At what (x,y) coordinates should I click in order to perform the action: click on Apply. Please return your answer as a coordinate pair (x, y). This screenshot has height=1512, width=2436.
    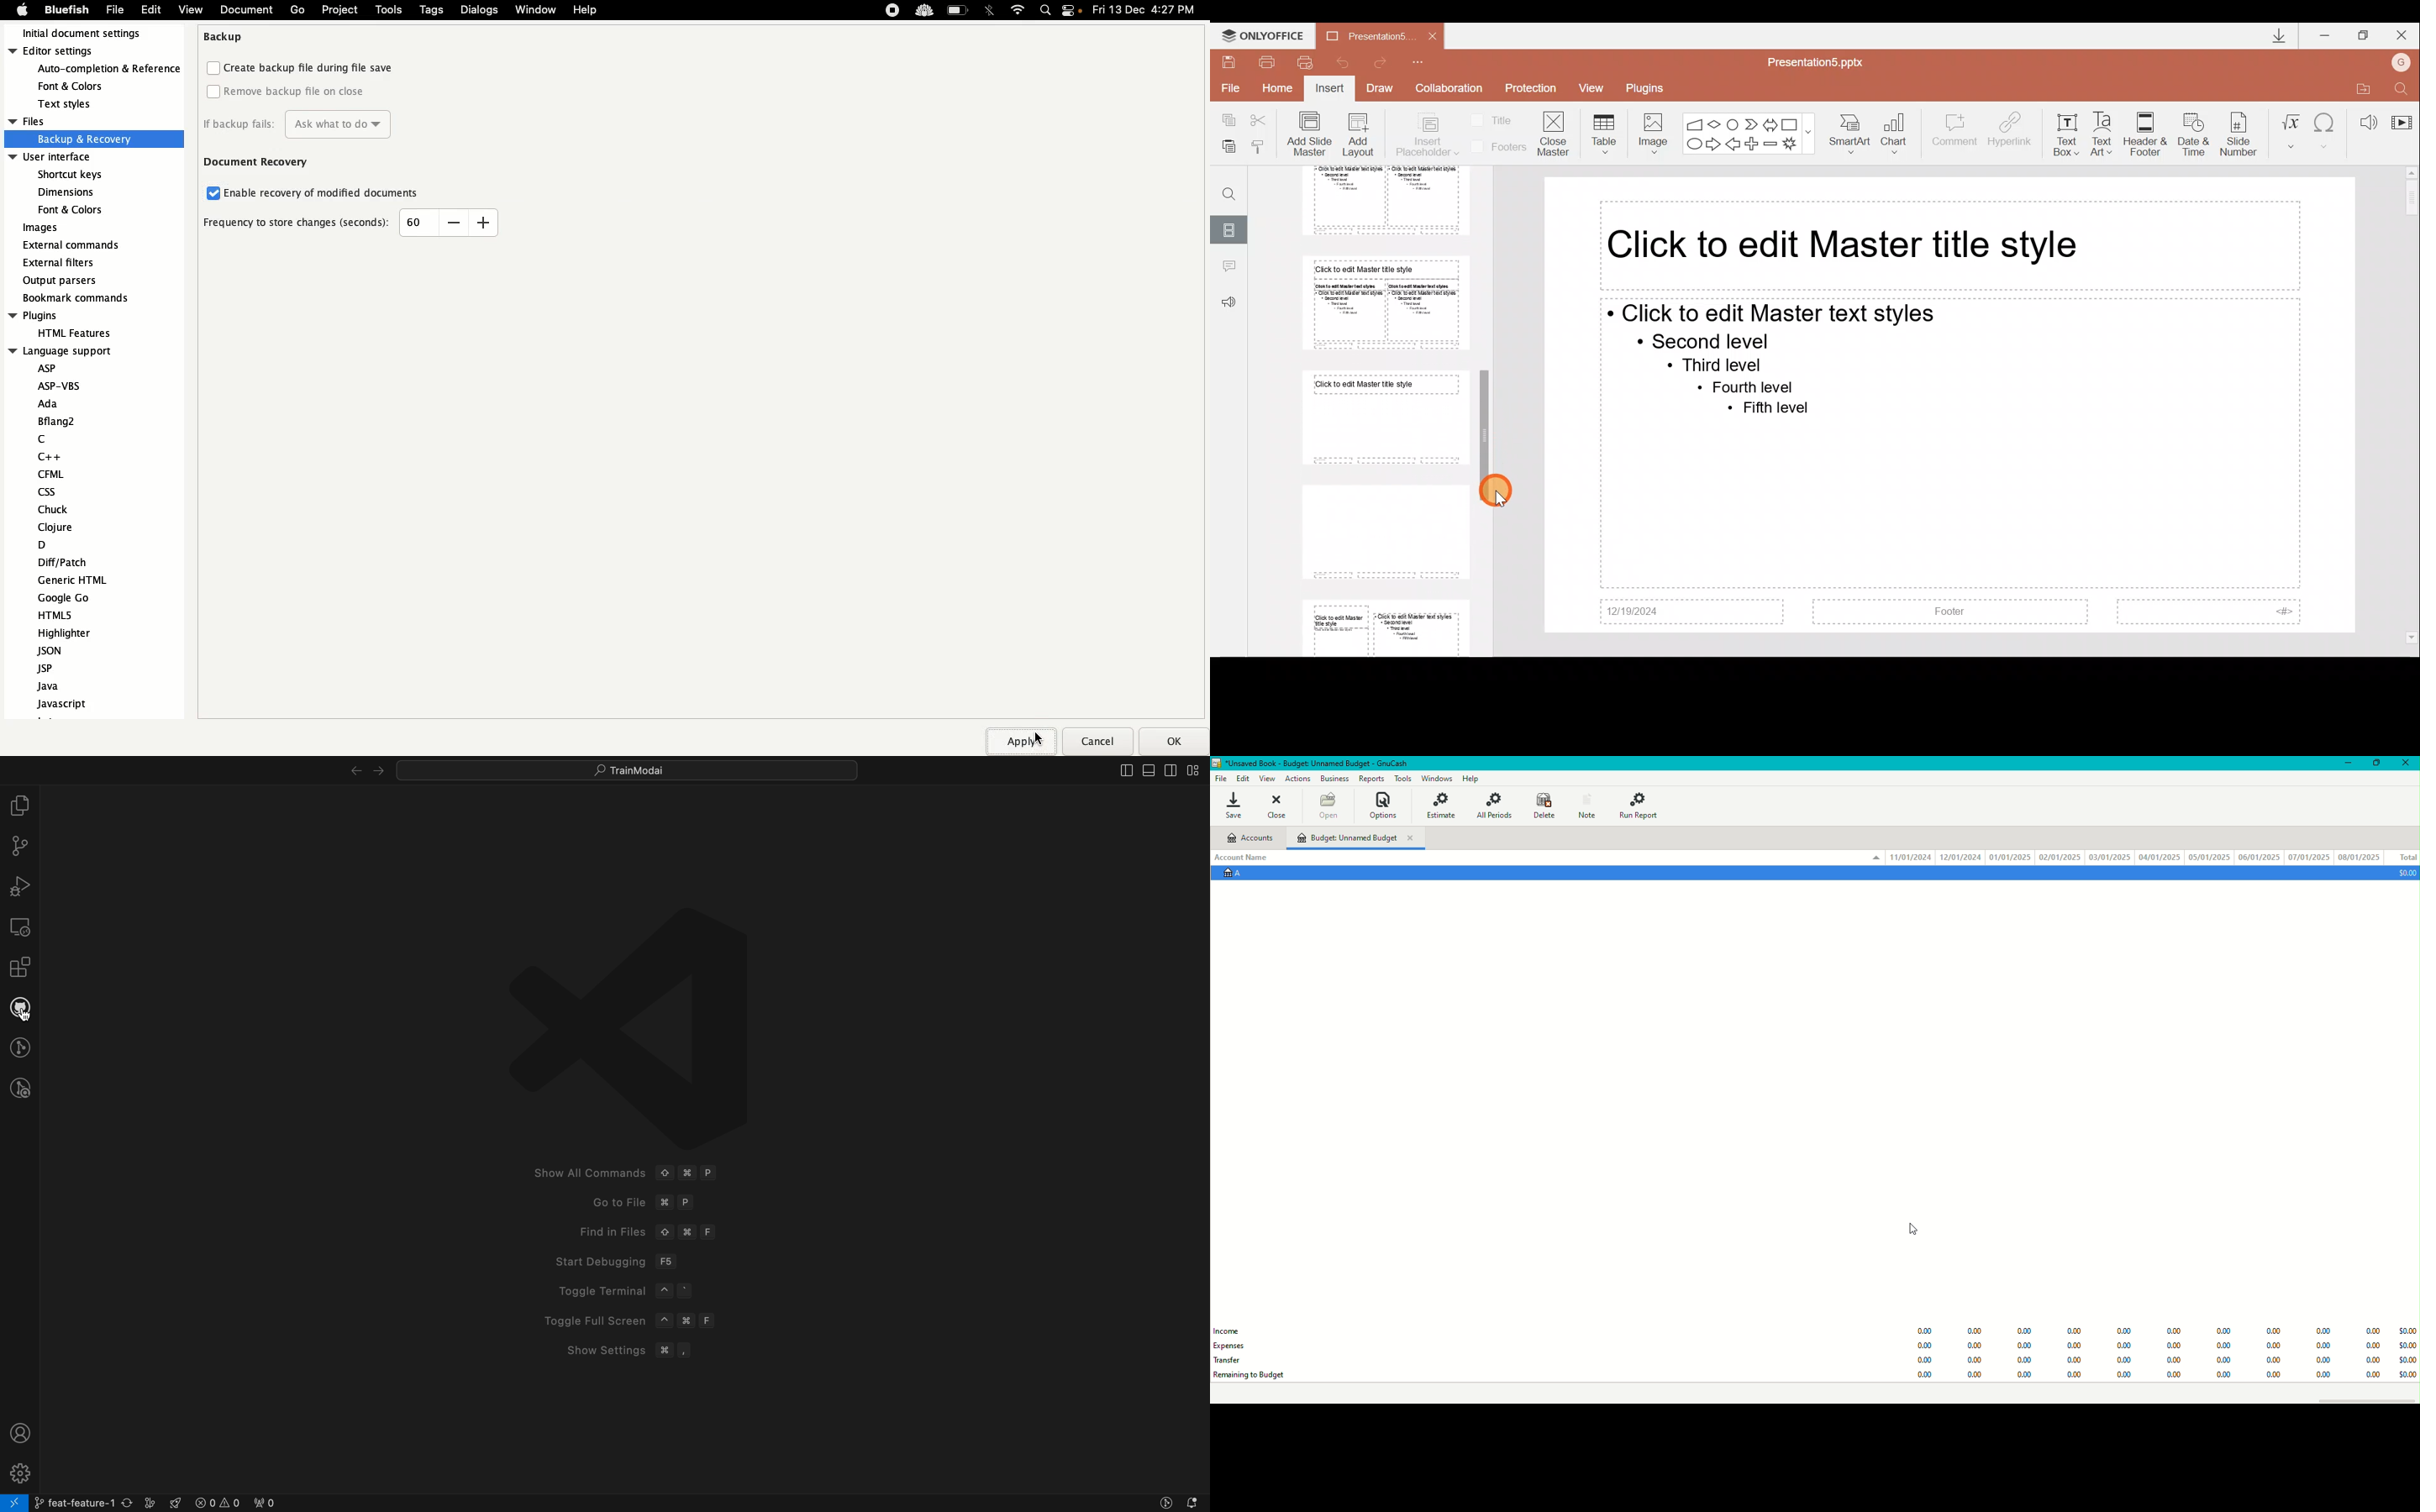
    Looking at the image, I should click on (1024, 739).